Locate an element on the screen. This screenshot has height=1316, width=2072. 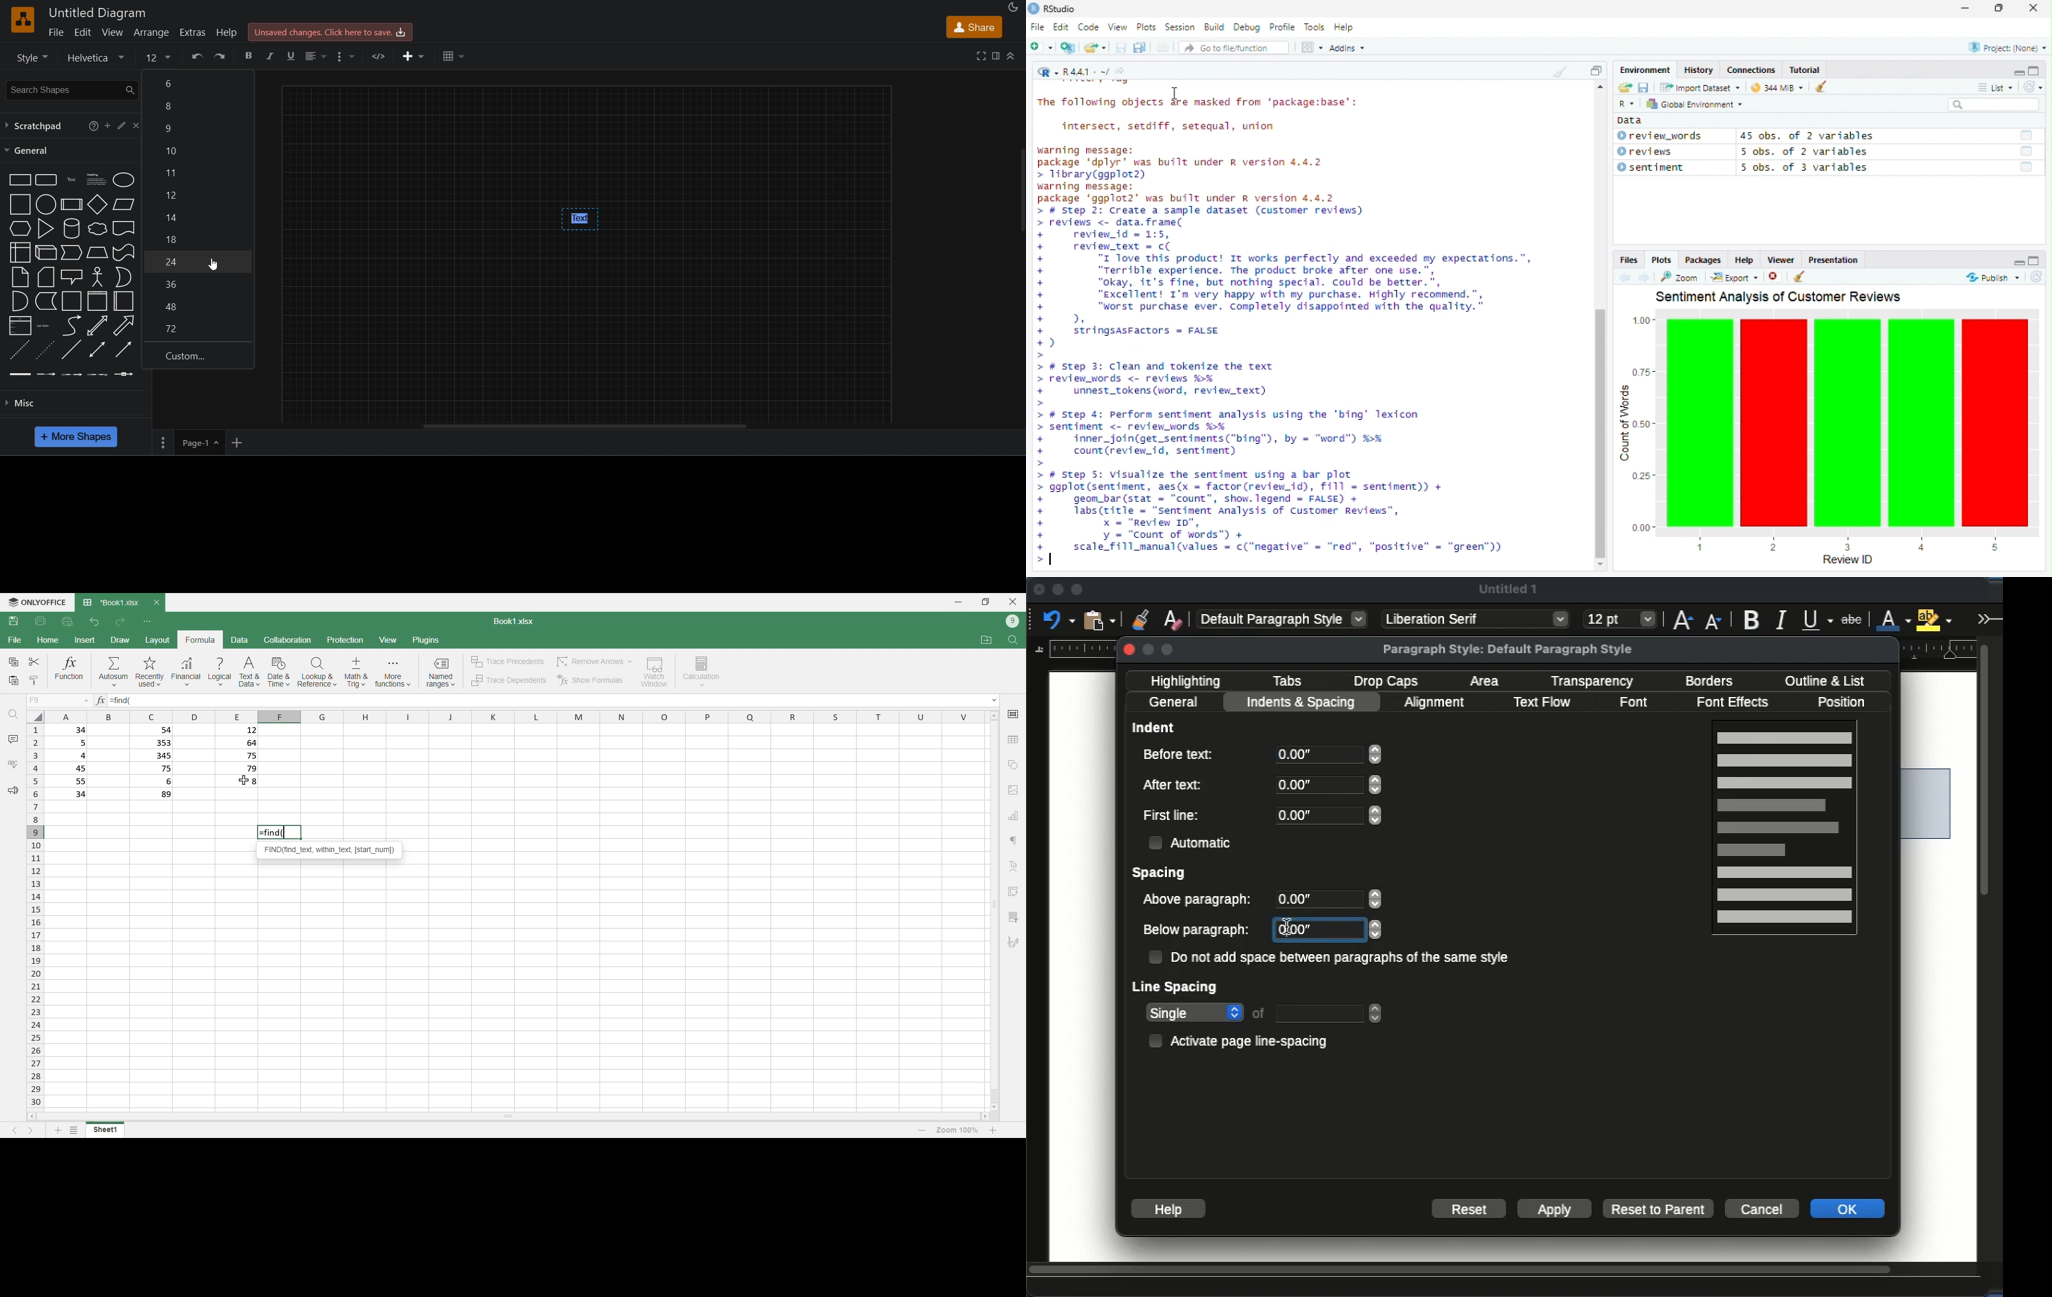
review _words is located at coordinates (1660, 136).